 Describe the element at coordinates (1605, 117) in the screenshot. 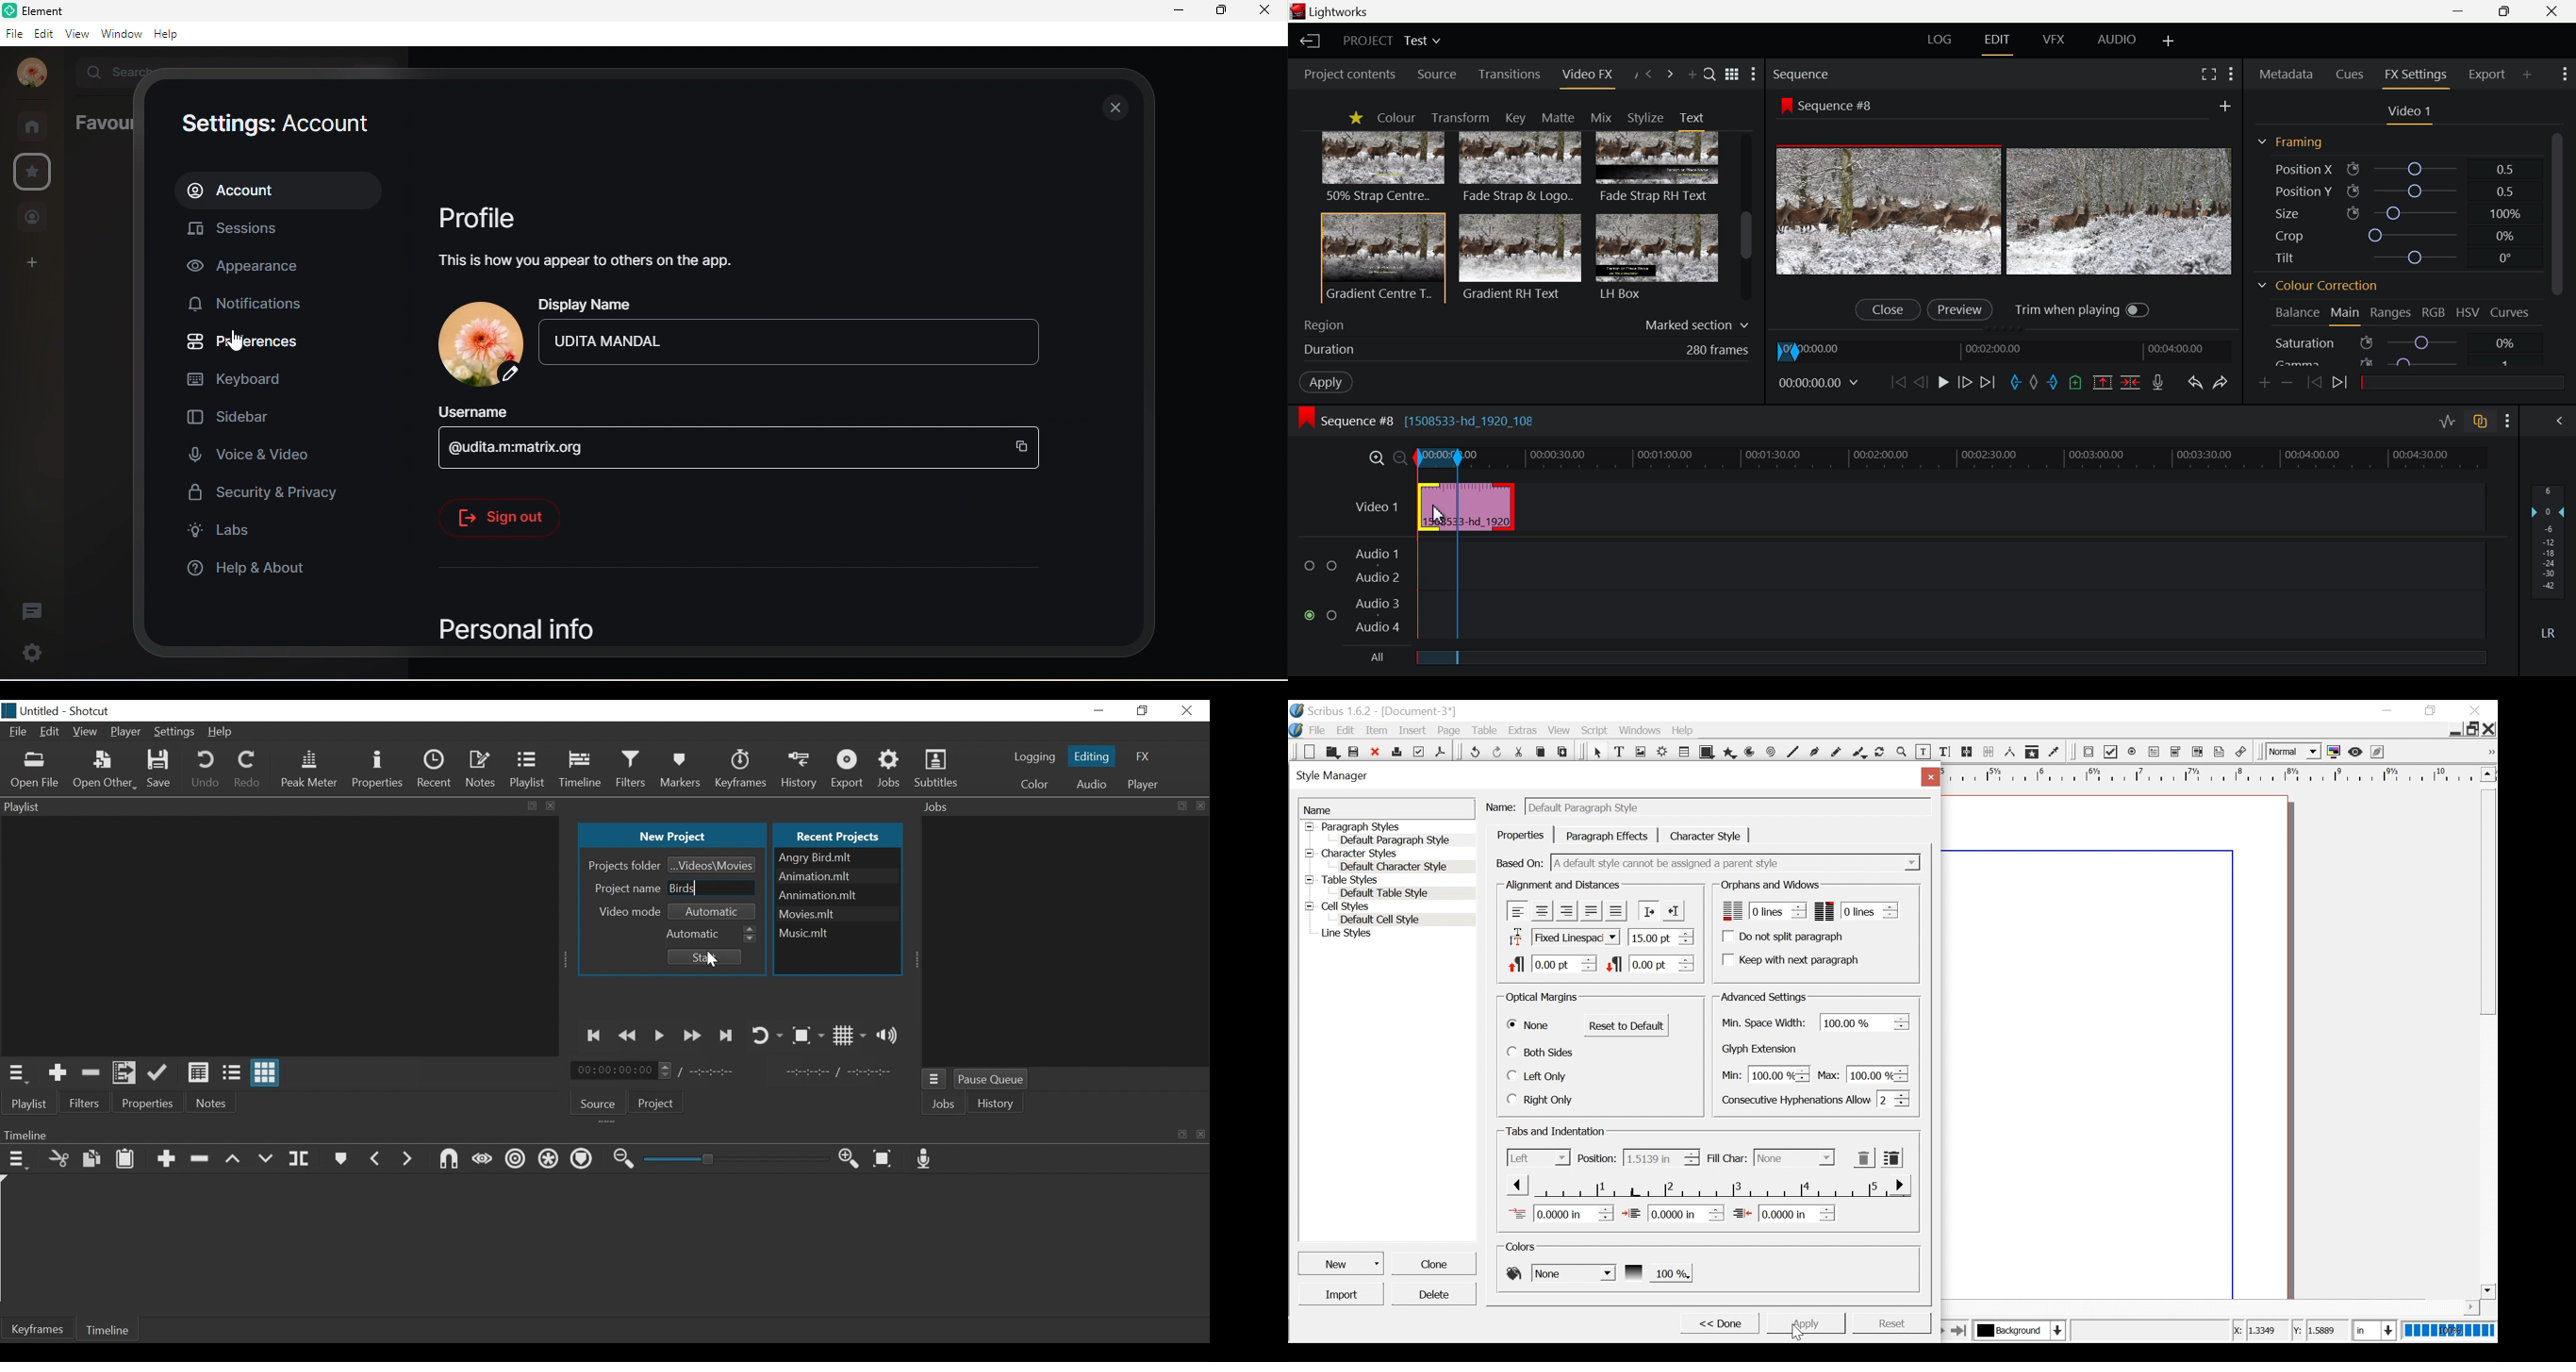

I see `Mix` at that location.